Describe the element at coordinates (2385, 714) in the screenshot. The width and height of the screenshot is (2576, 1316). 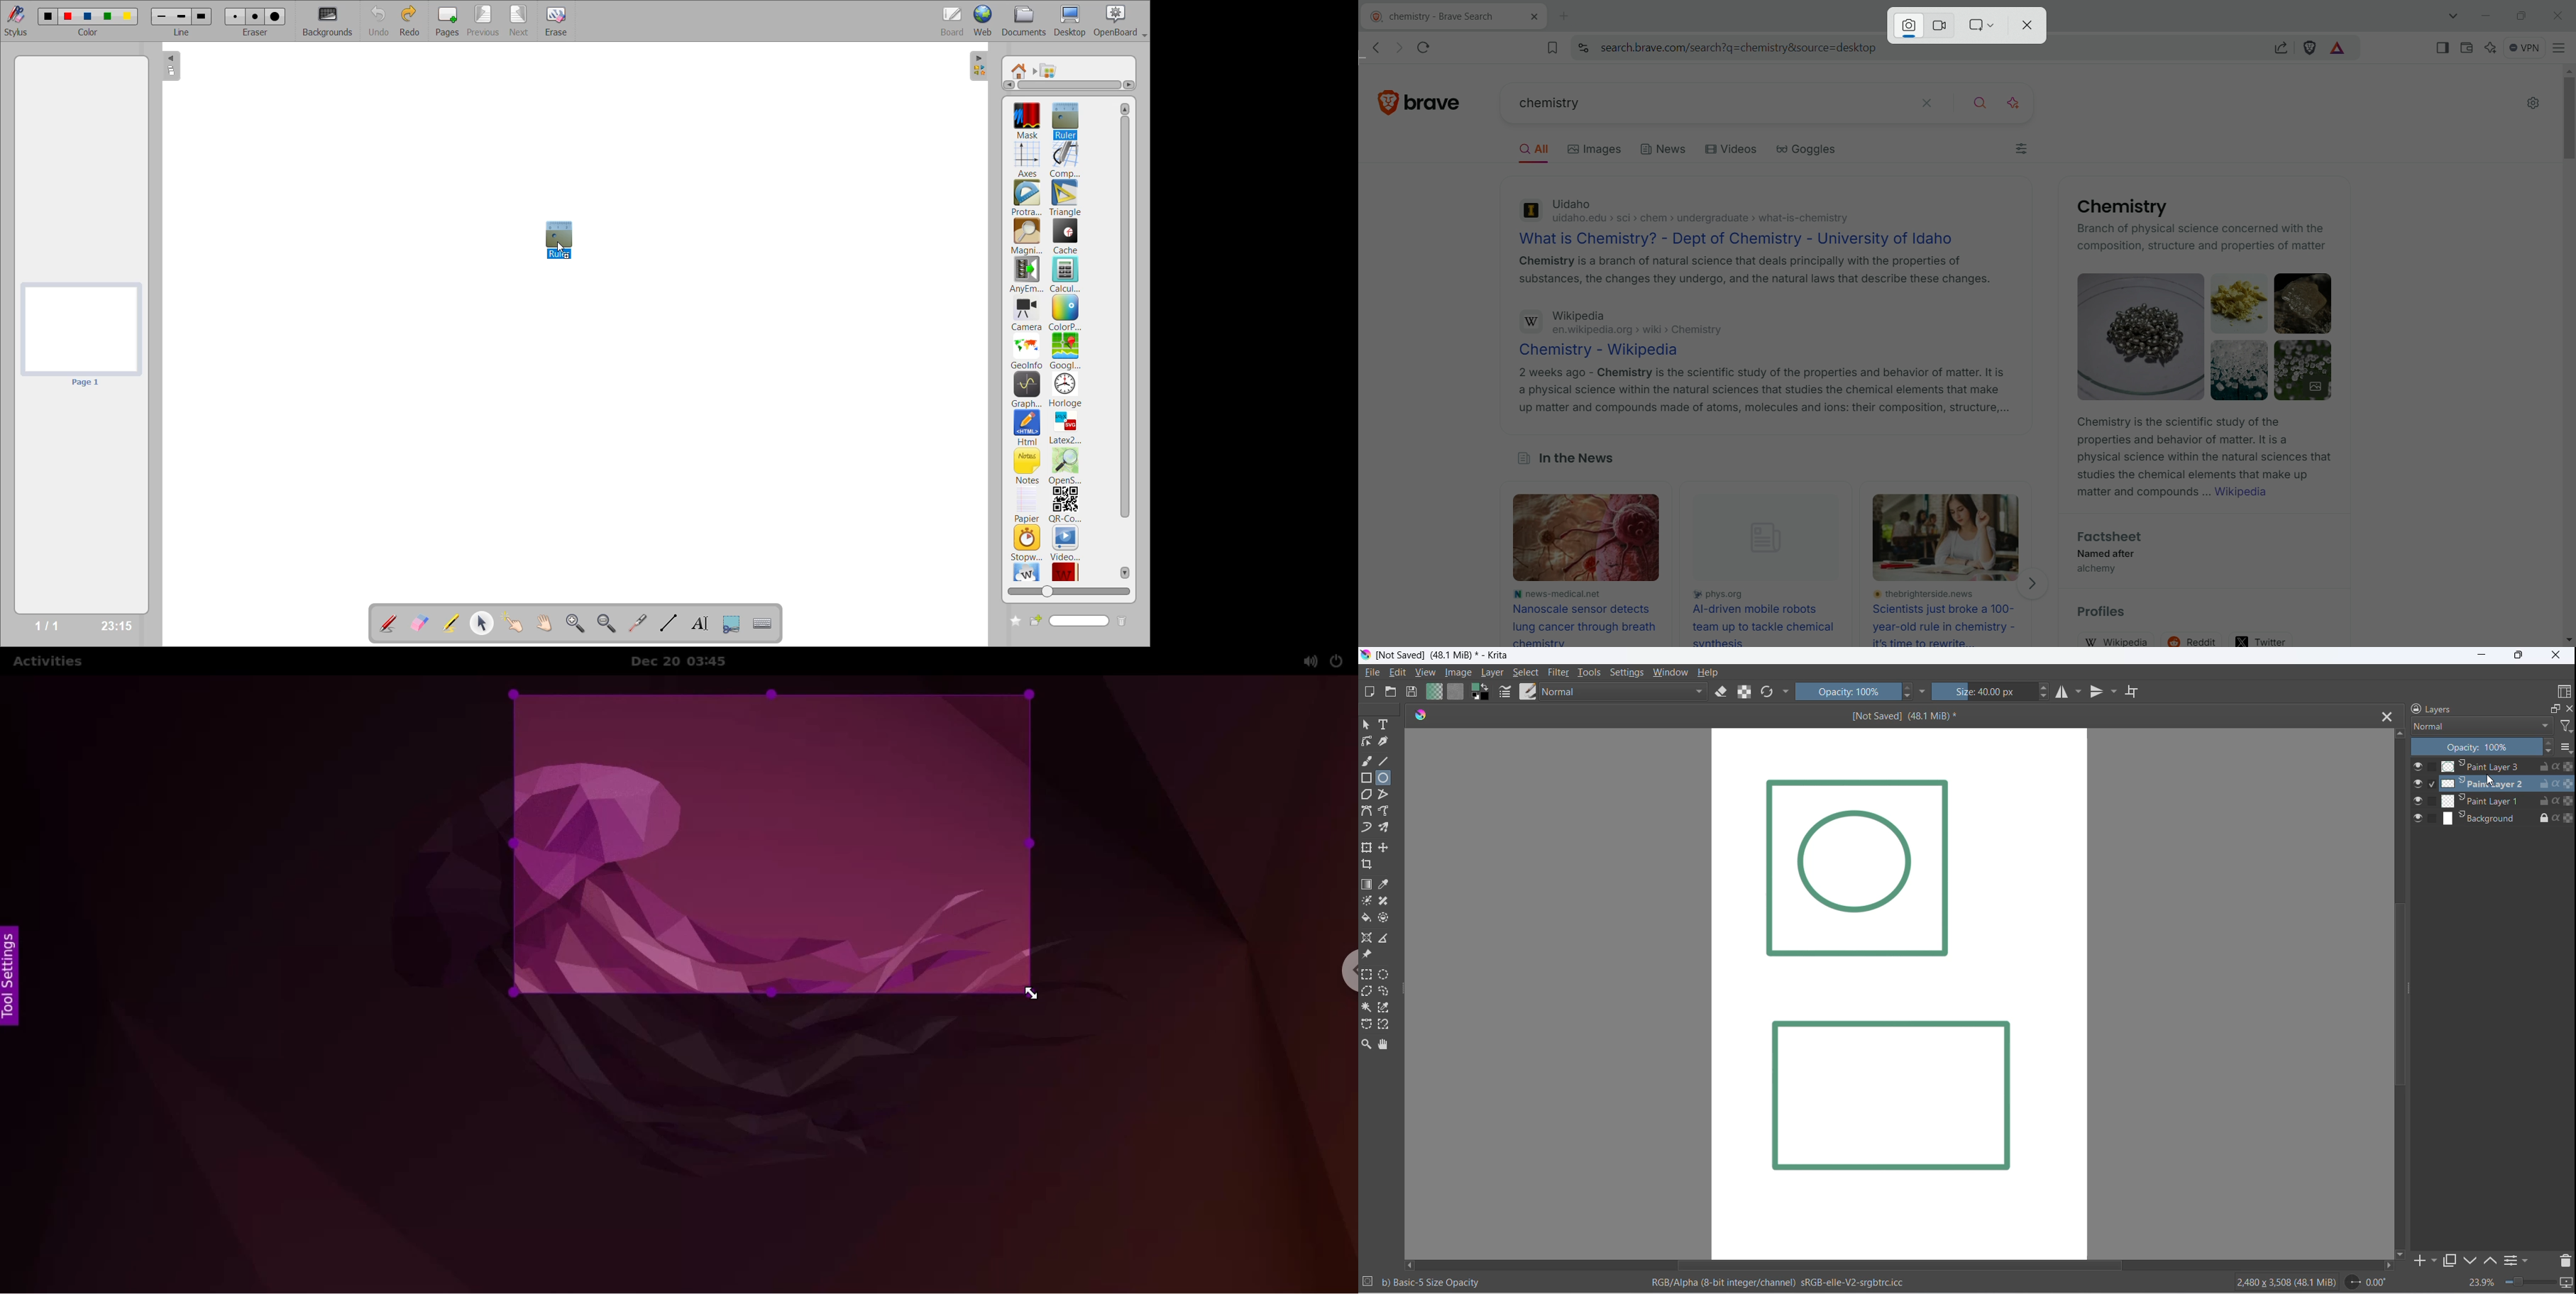
I see `close tab` at that location.